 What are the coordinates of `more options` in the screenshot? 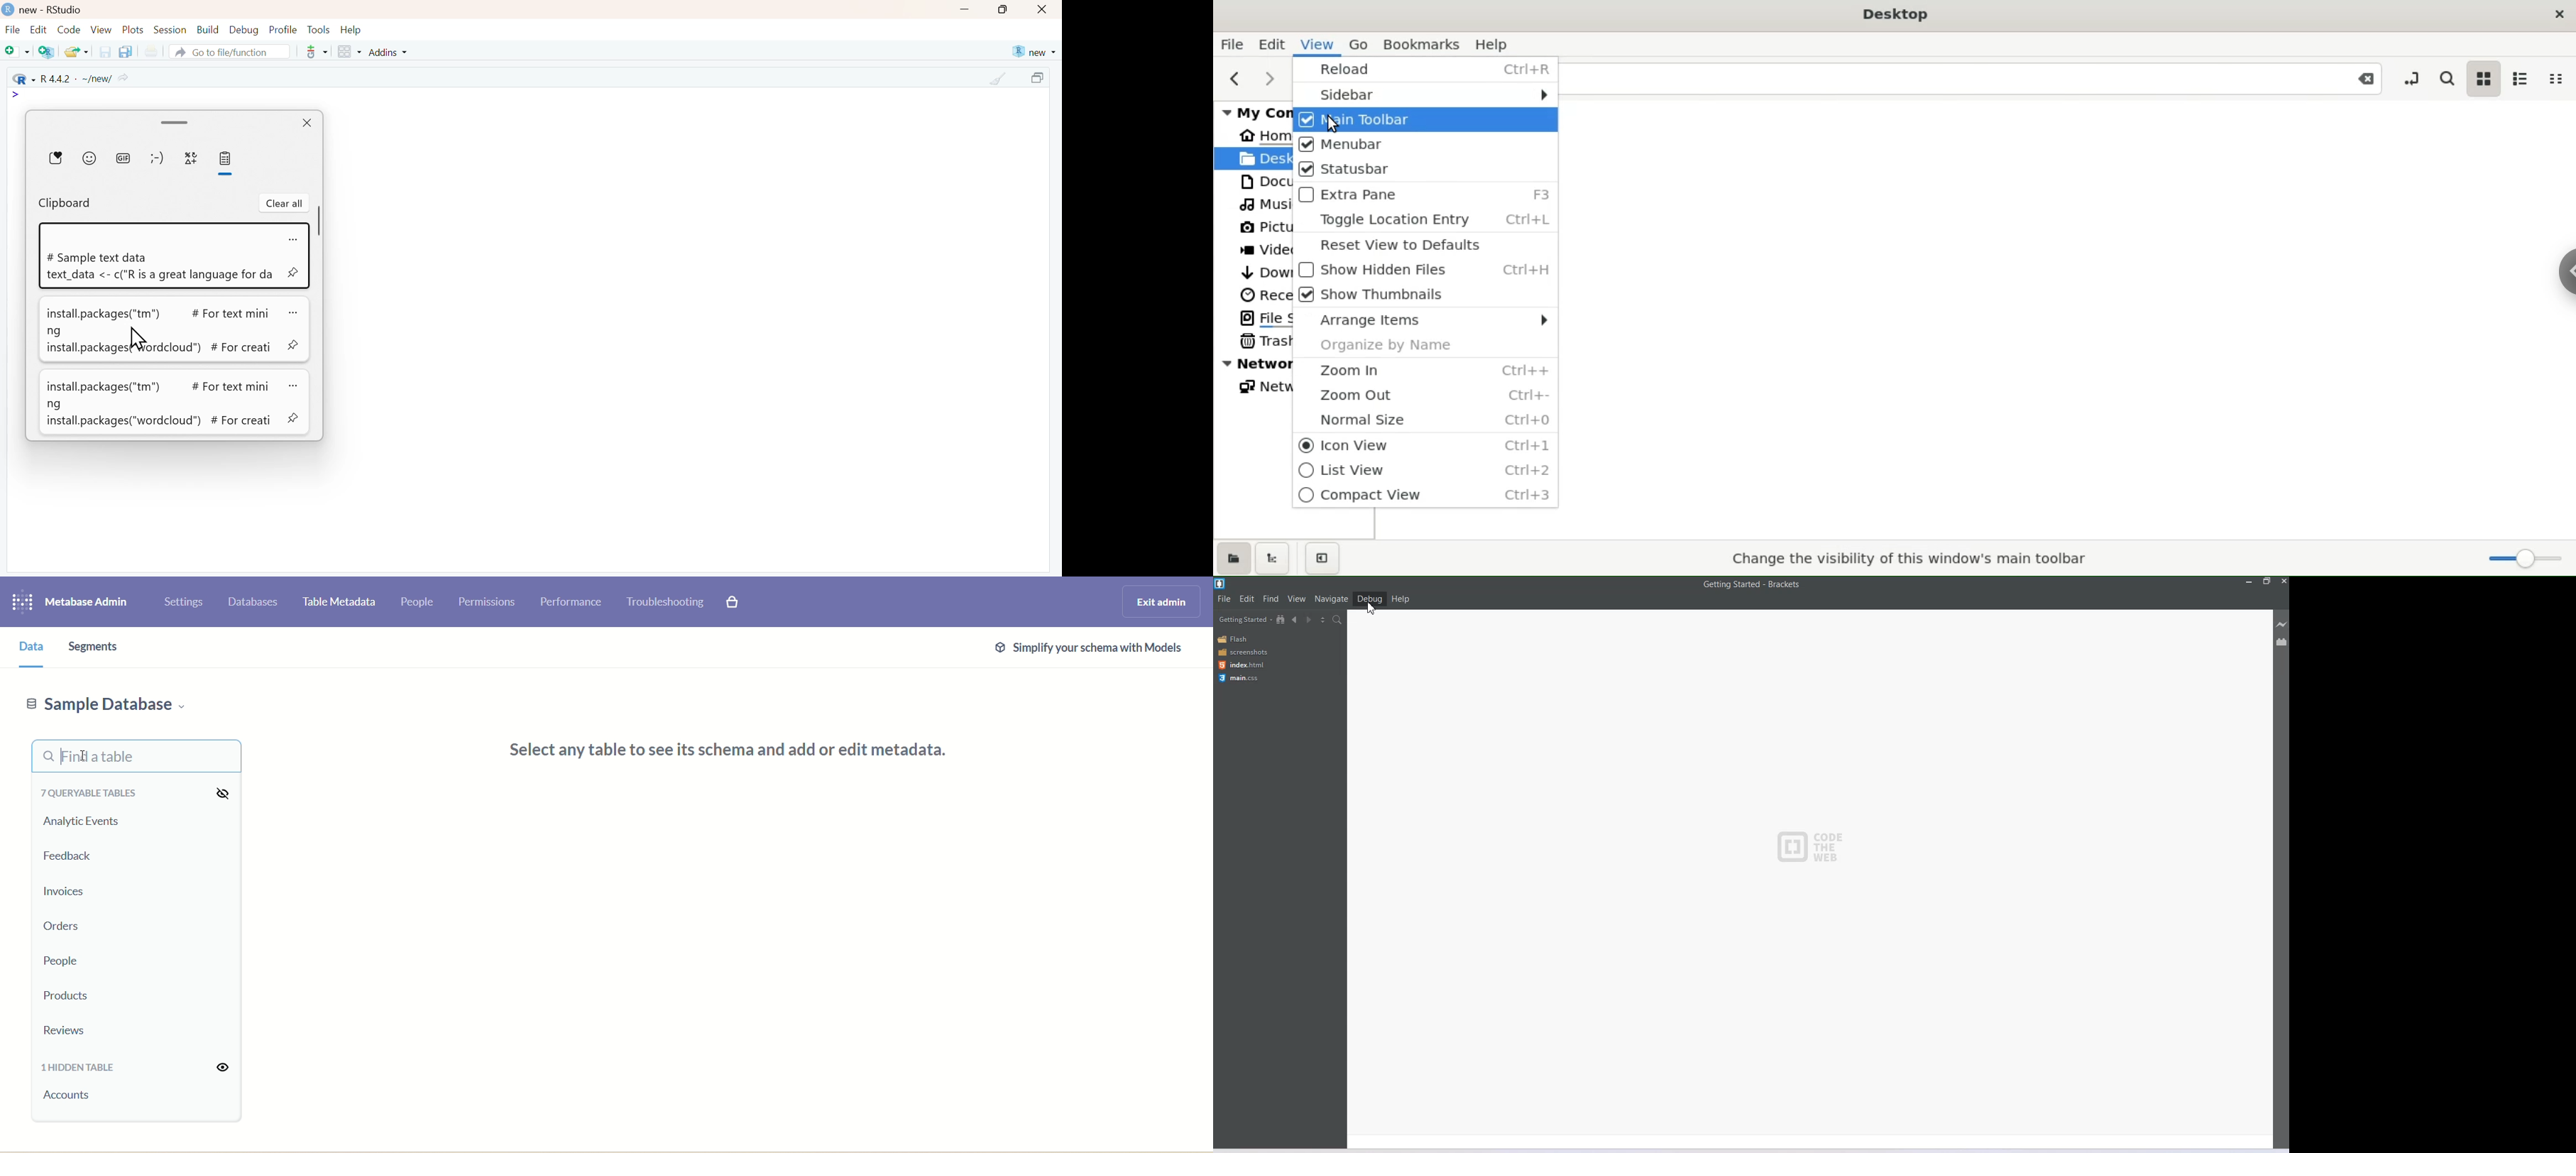 It's located at (316, 51).